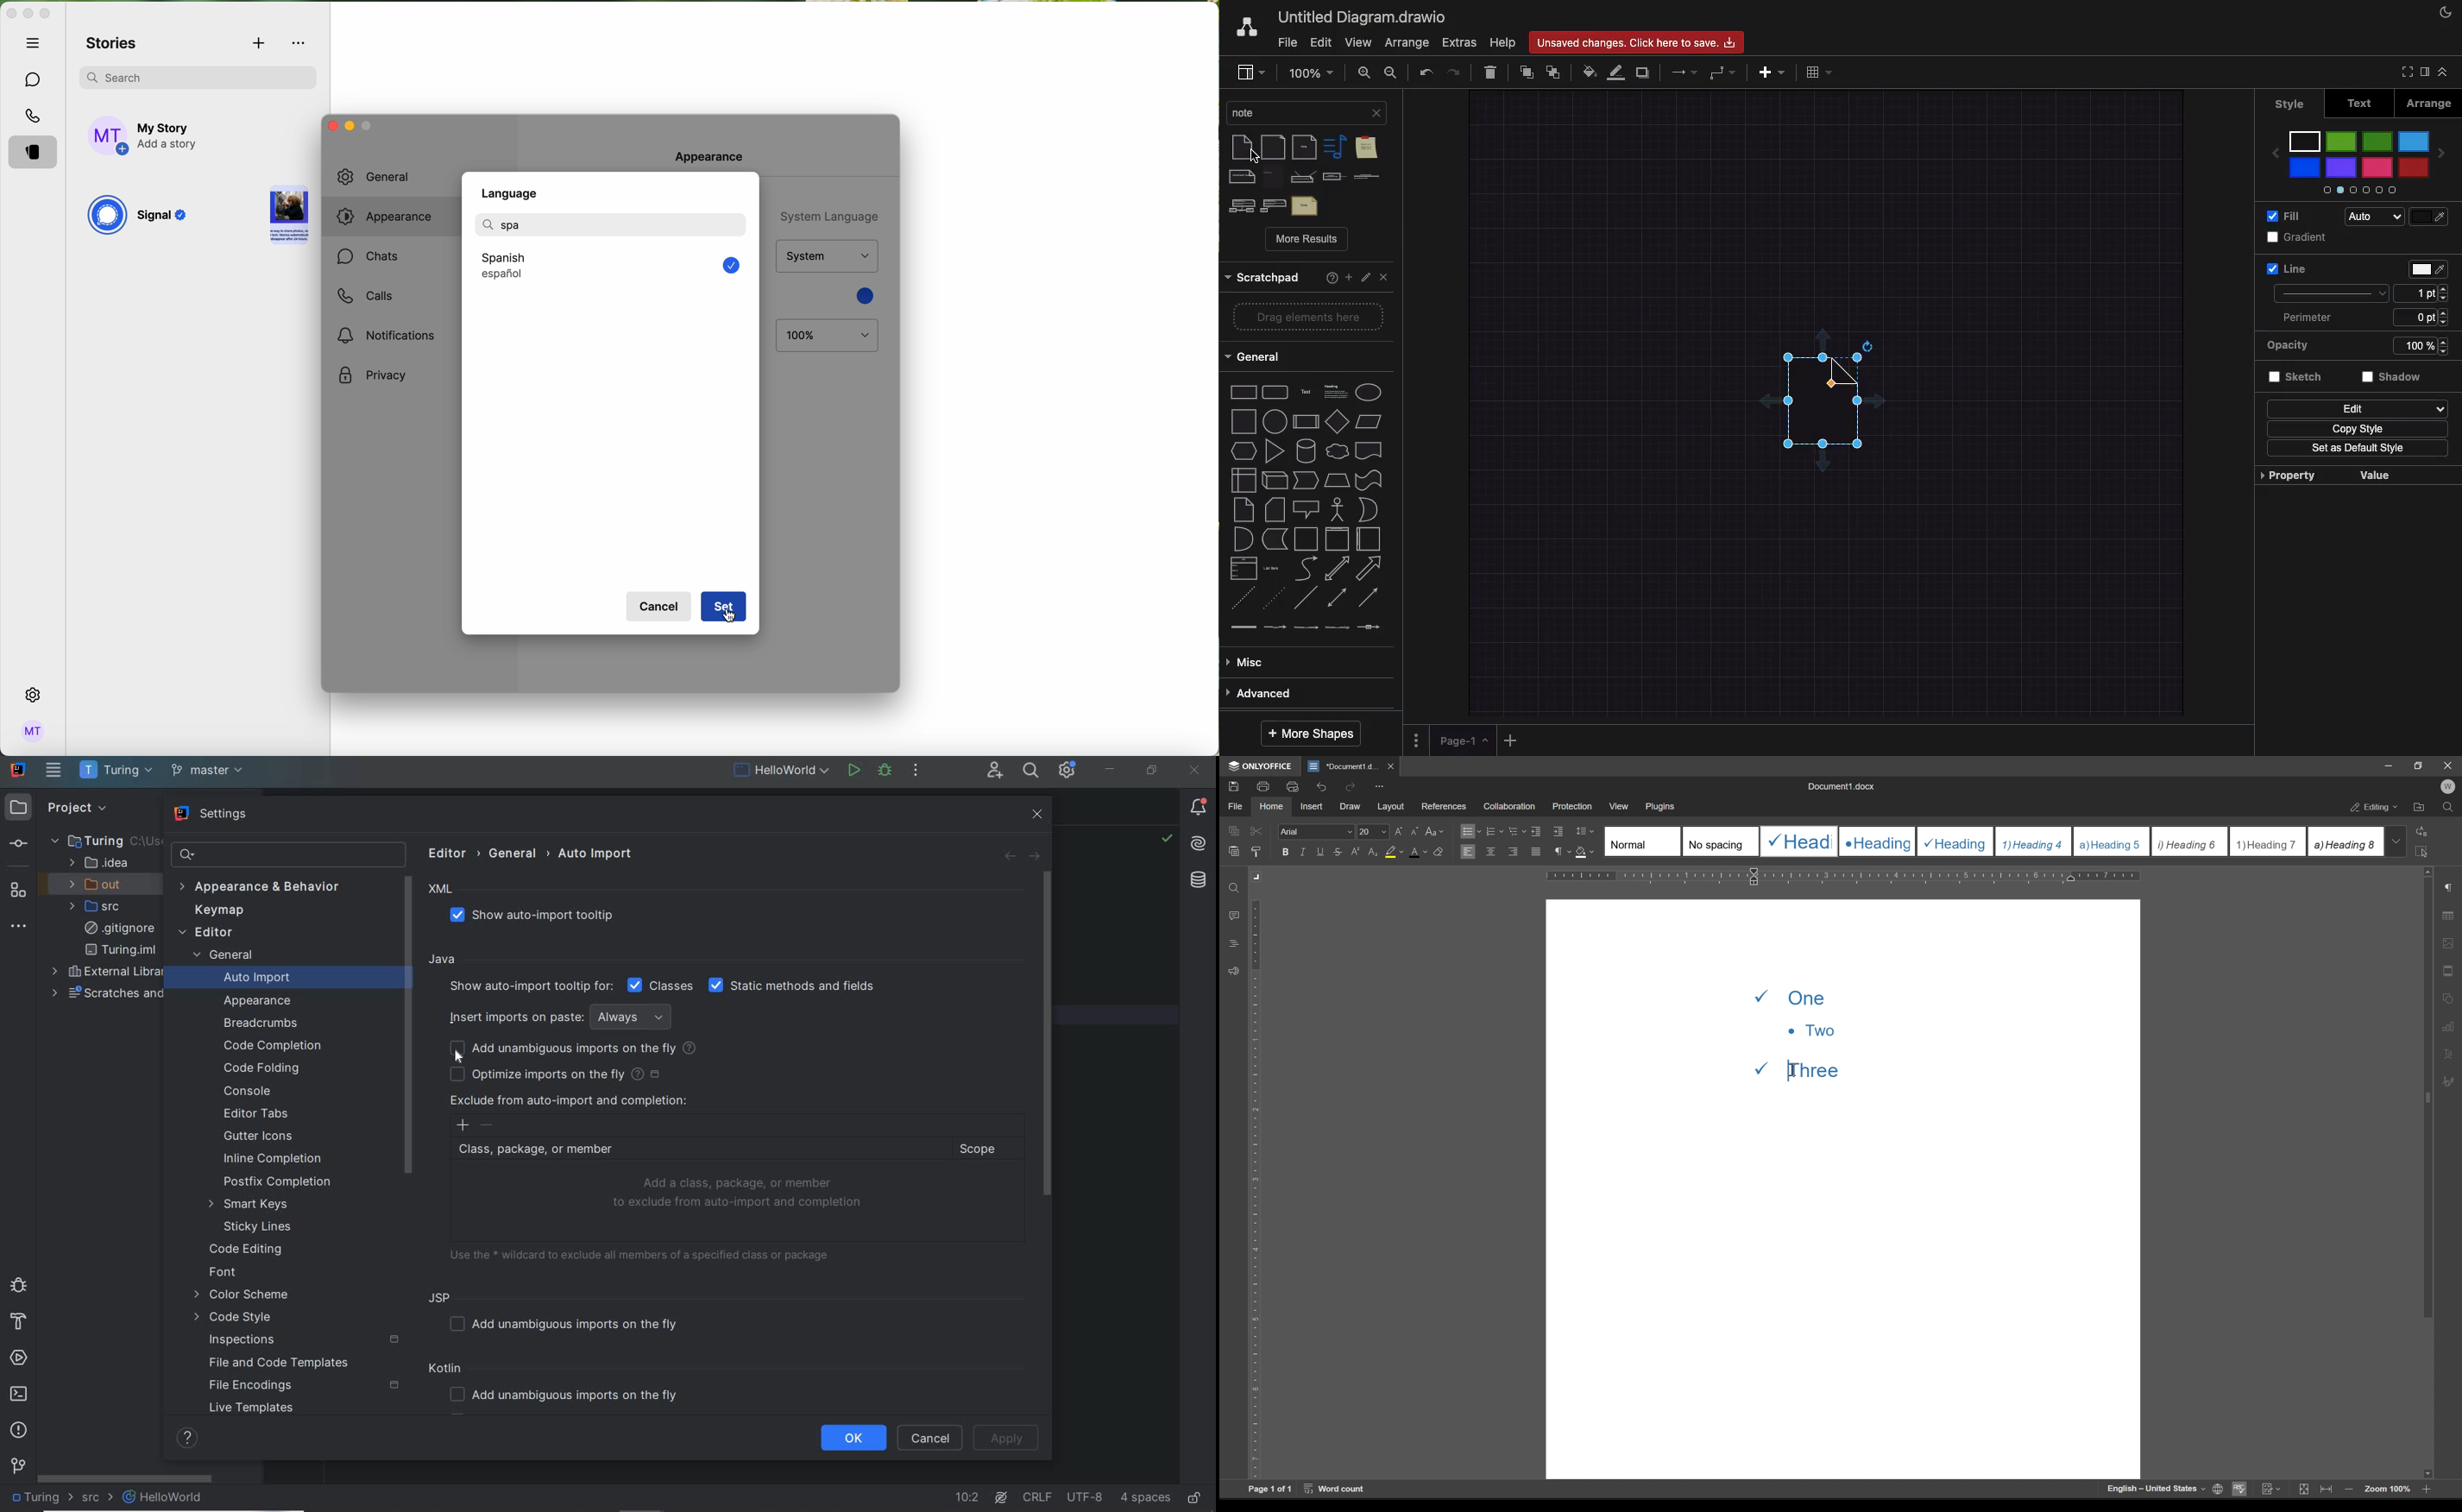 The width and height of the screenshot is (2464, 1512). I want to click on calls, so click(35, 117).